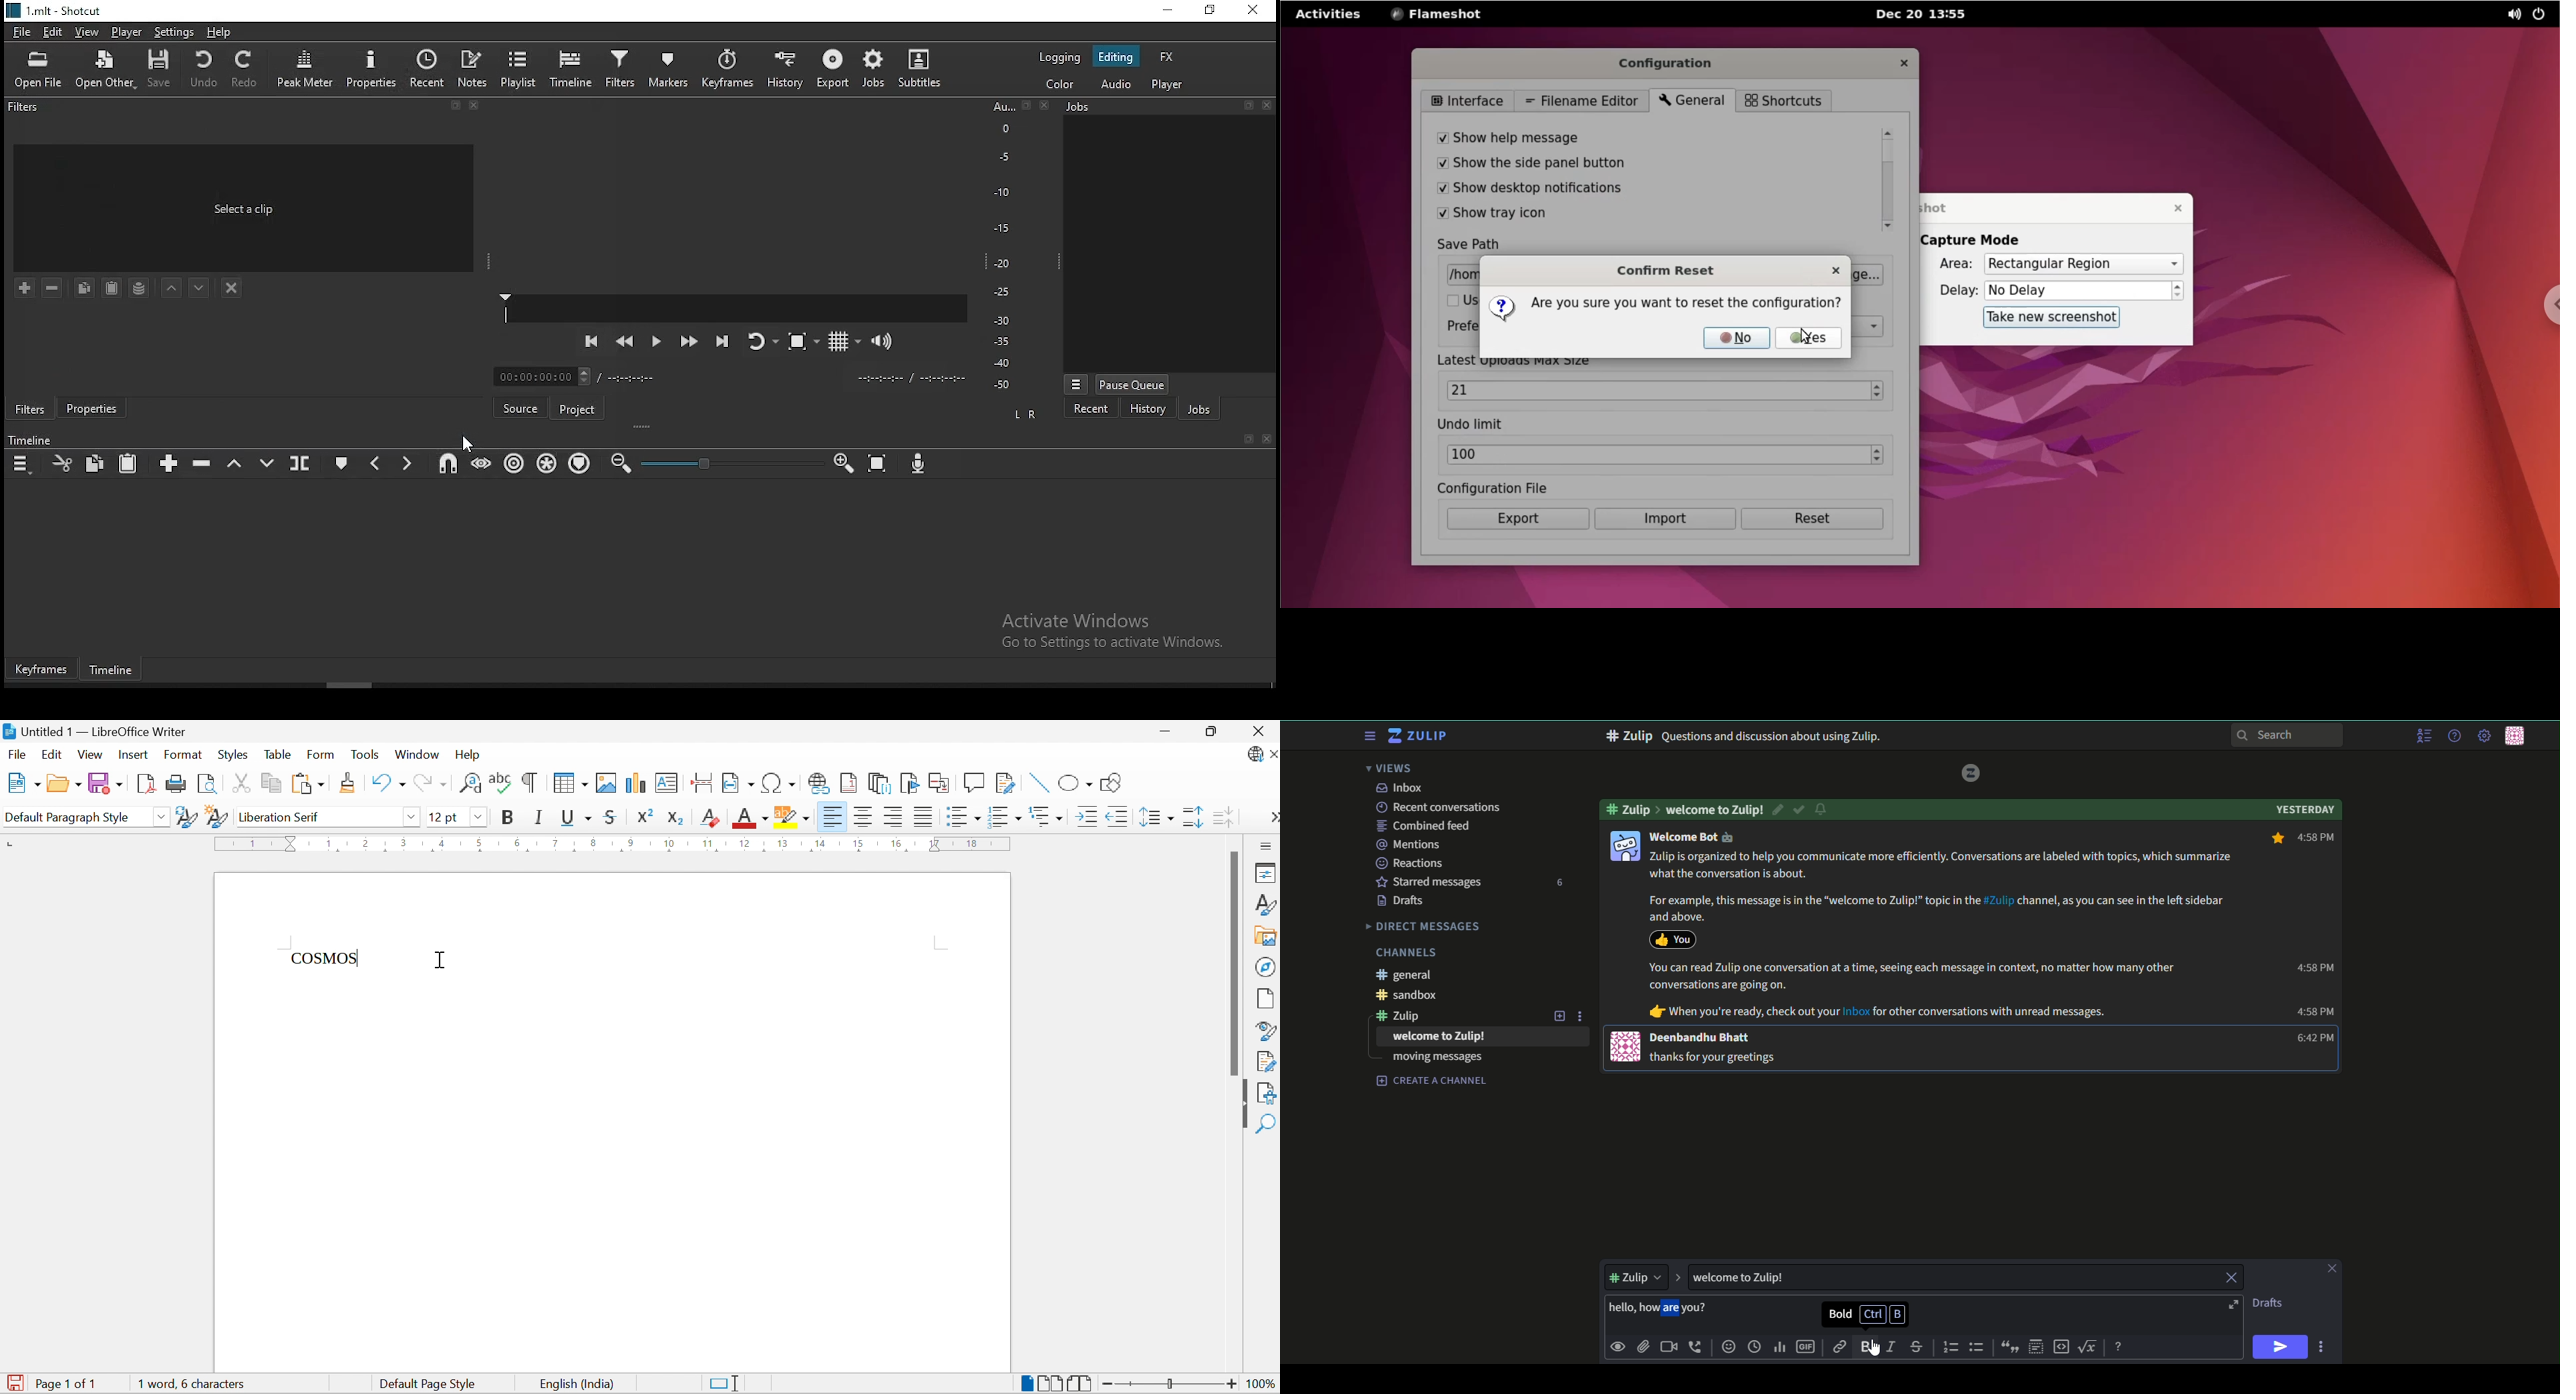  What do you see at coordinates (42, 670) in the screenshot?
I see `keyframes` at bounding box center [42, 670].